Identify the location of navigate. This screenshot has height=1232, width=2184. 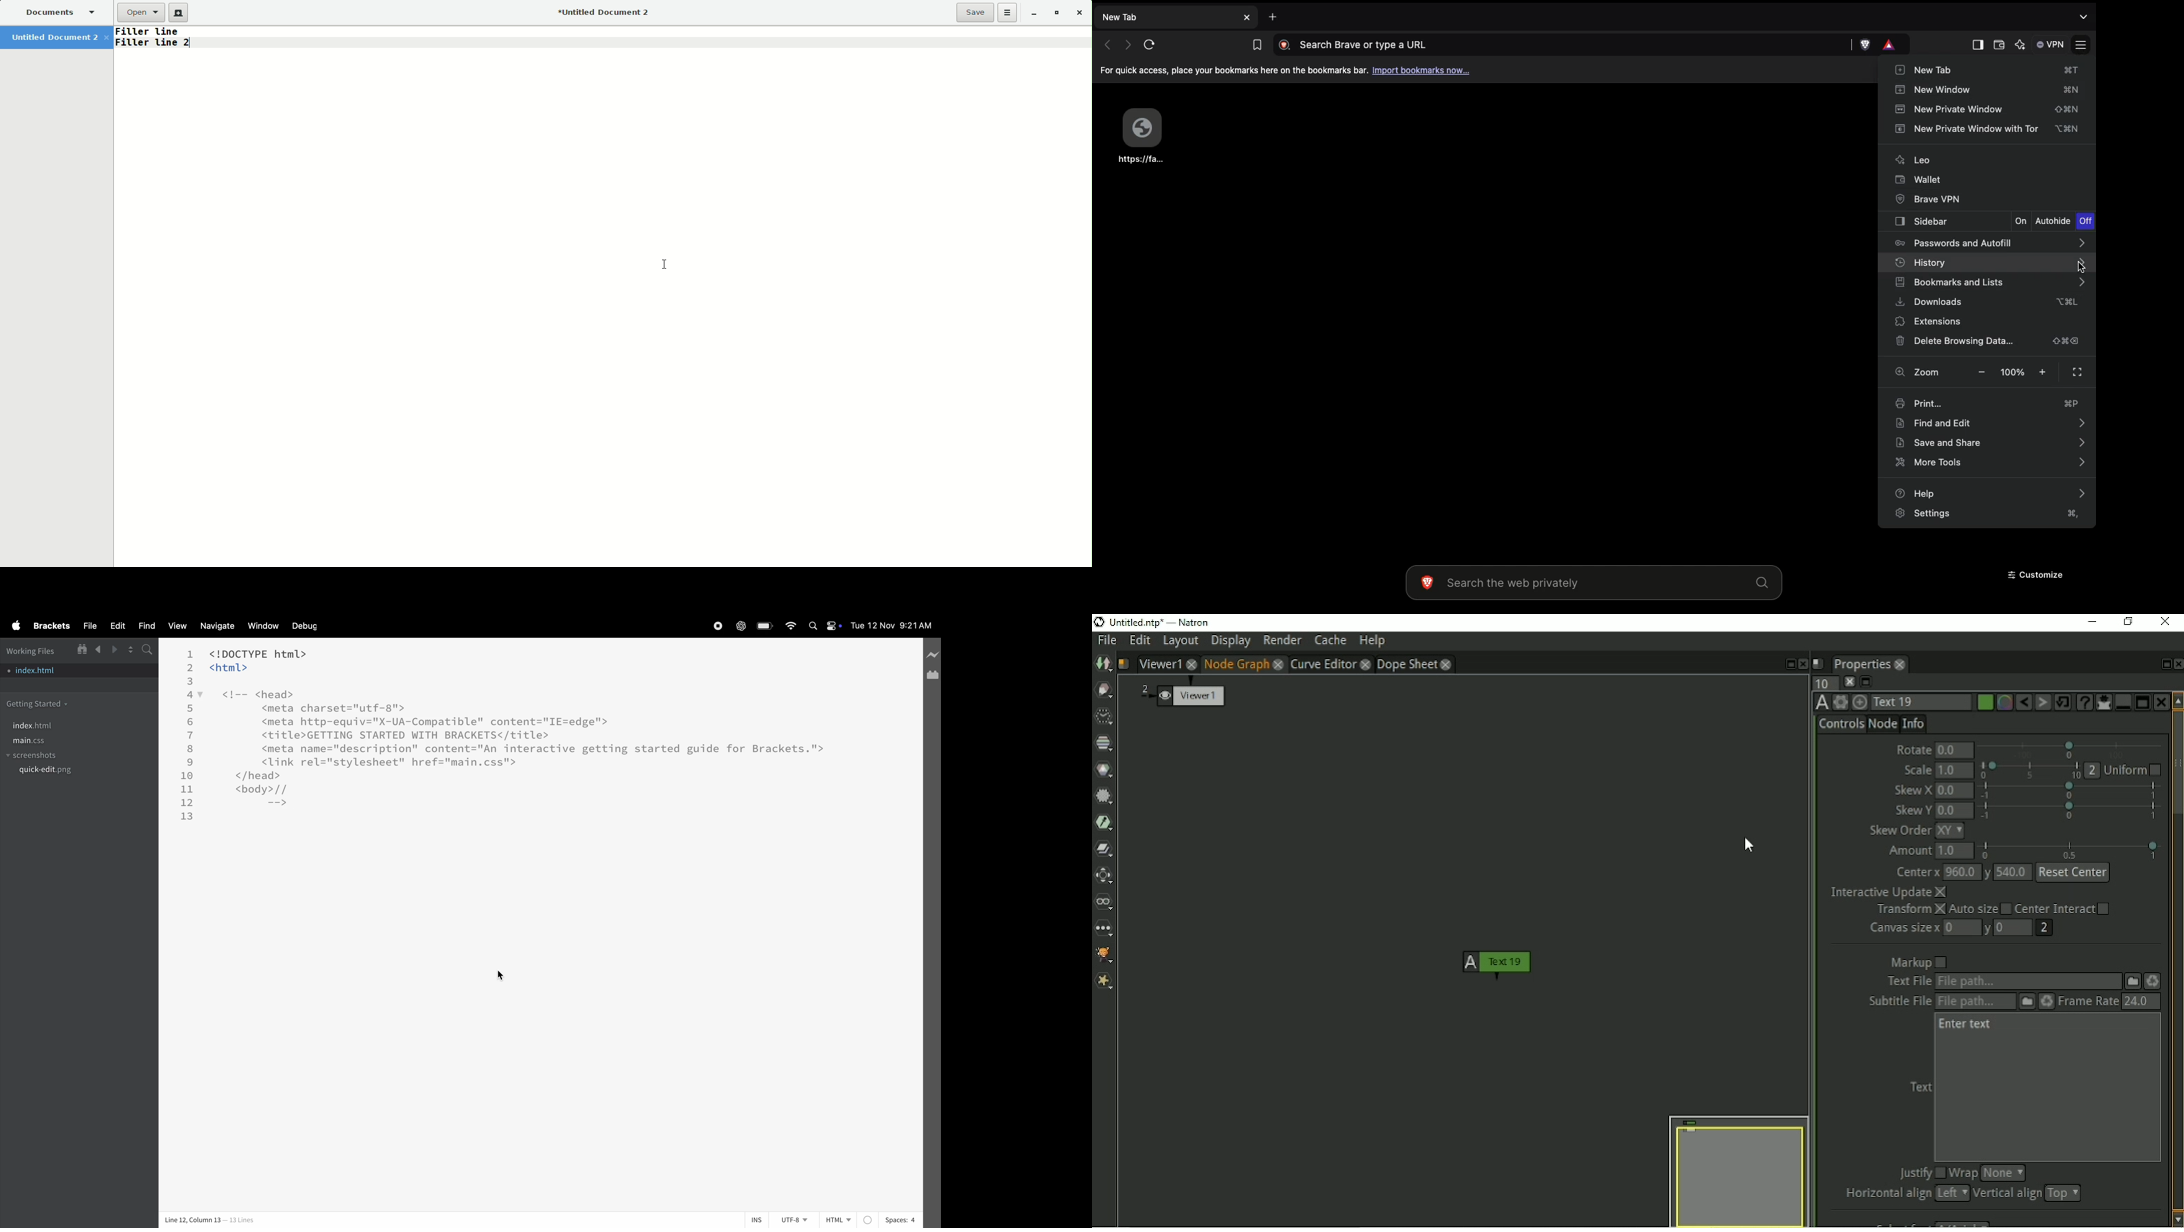
(215, 627).